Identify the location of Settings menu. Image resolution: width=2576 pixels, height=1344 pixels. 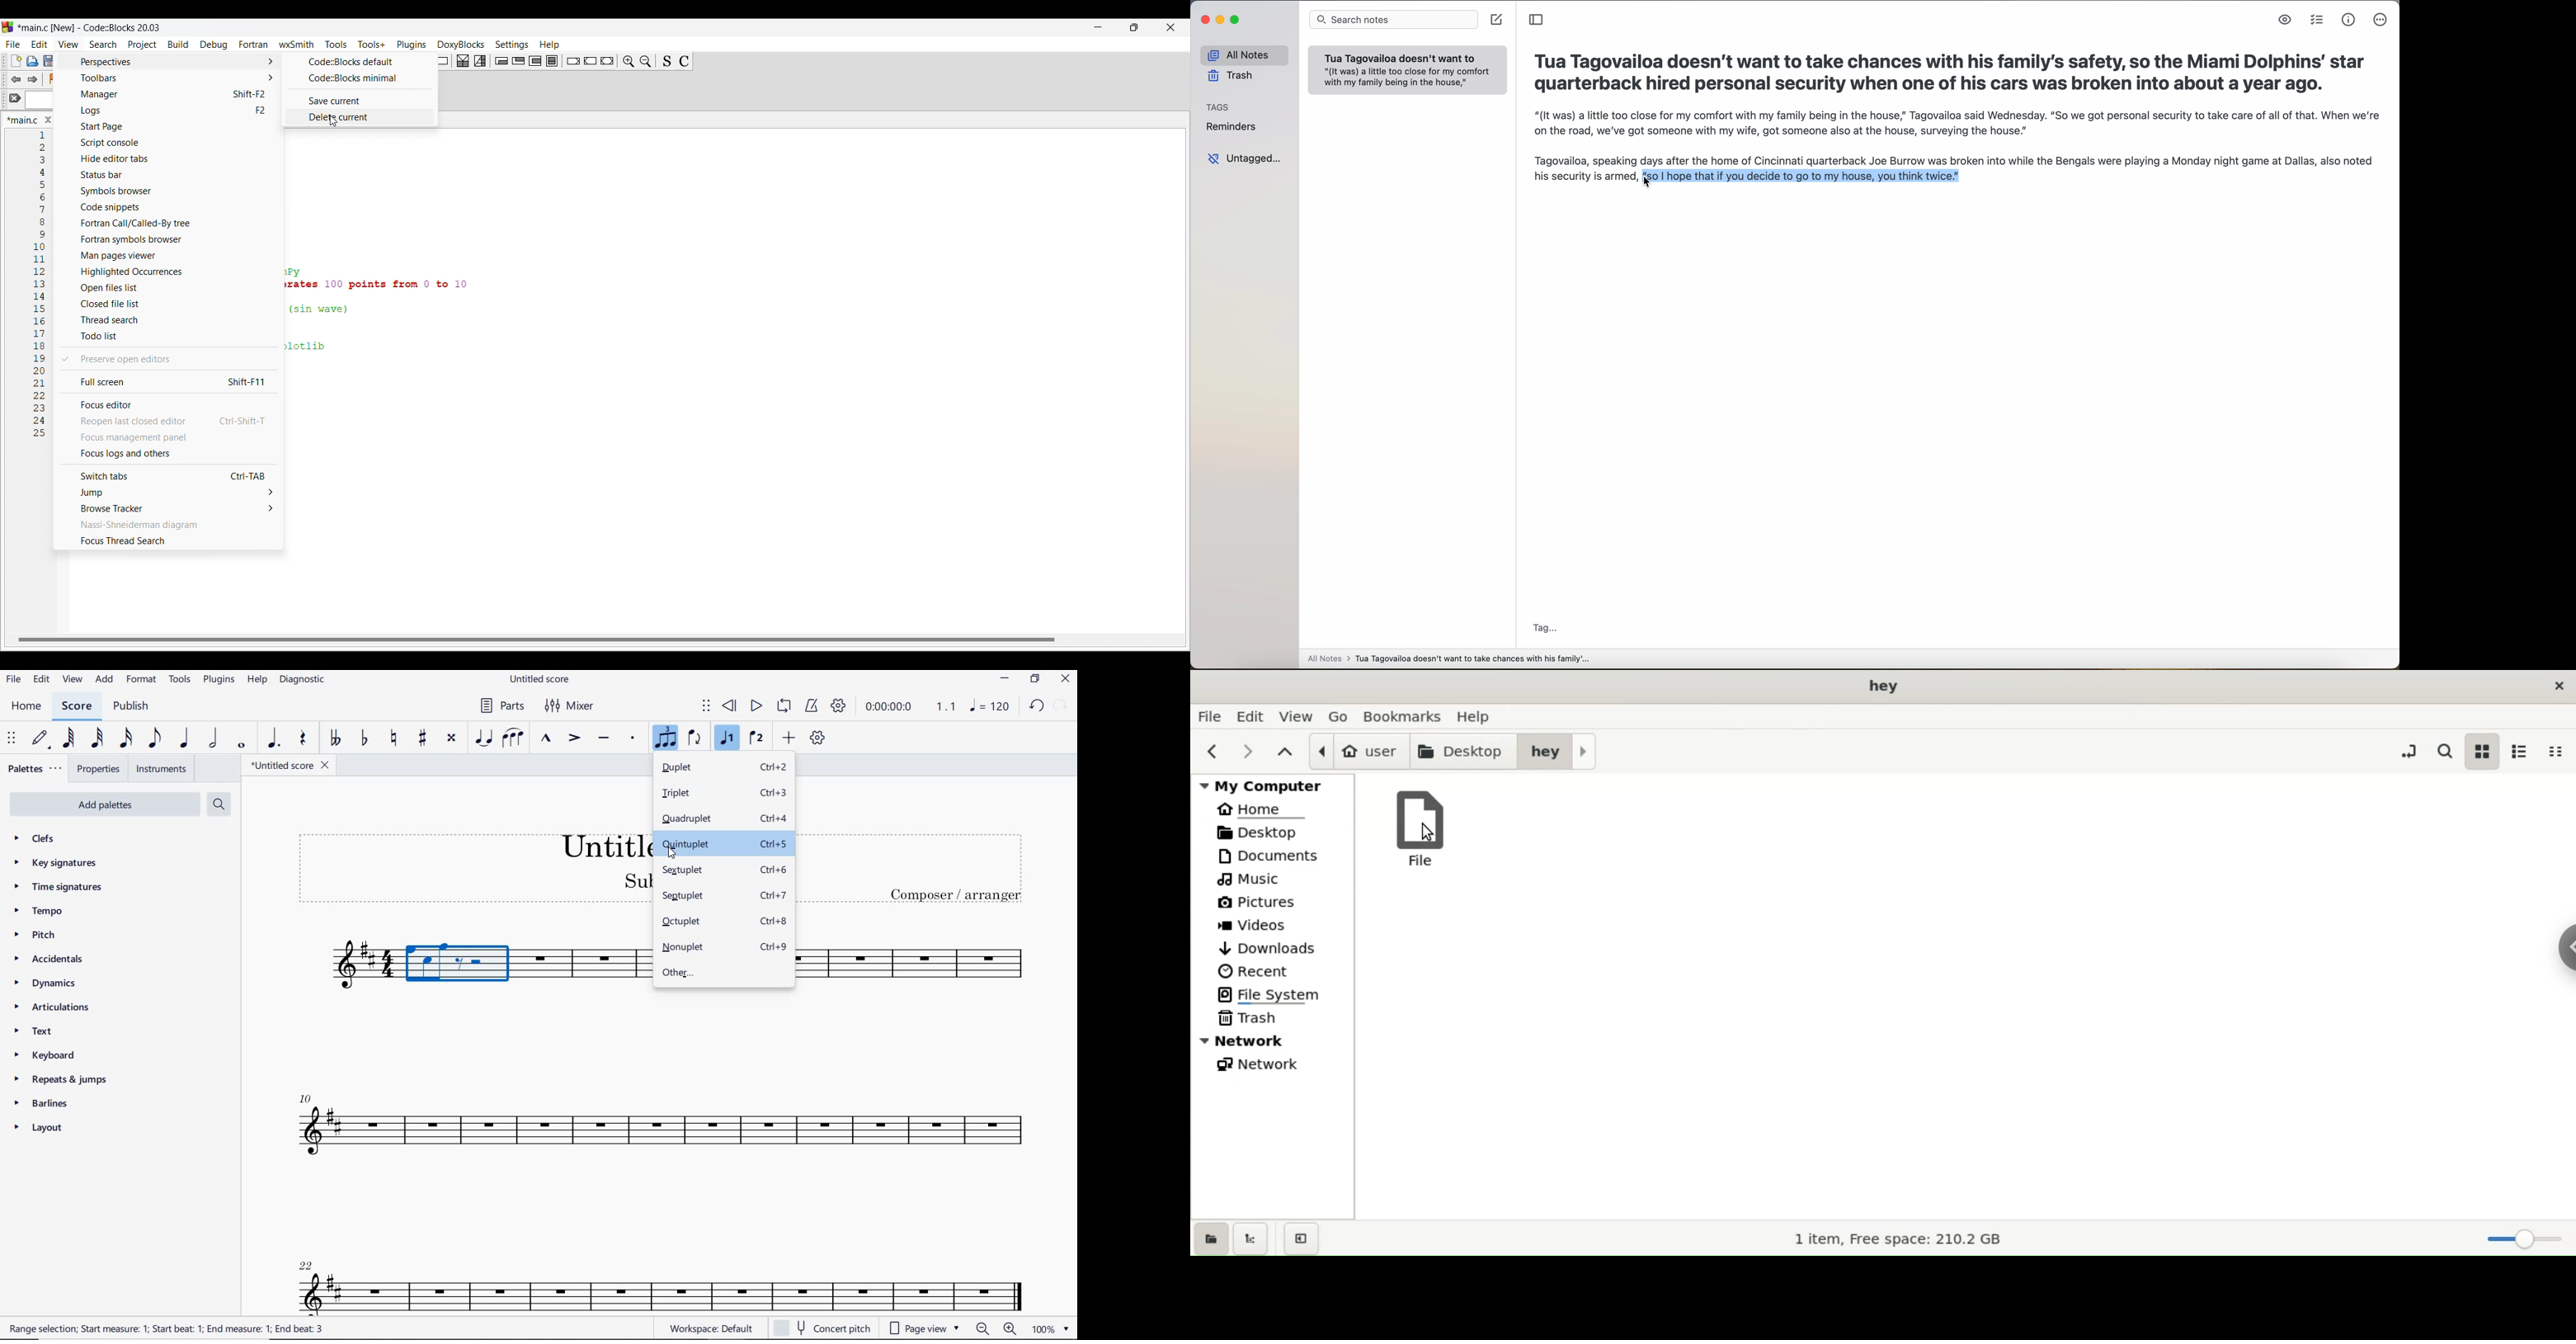
(512, 45).